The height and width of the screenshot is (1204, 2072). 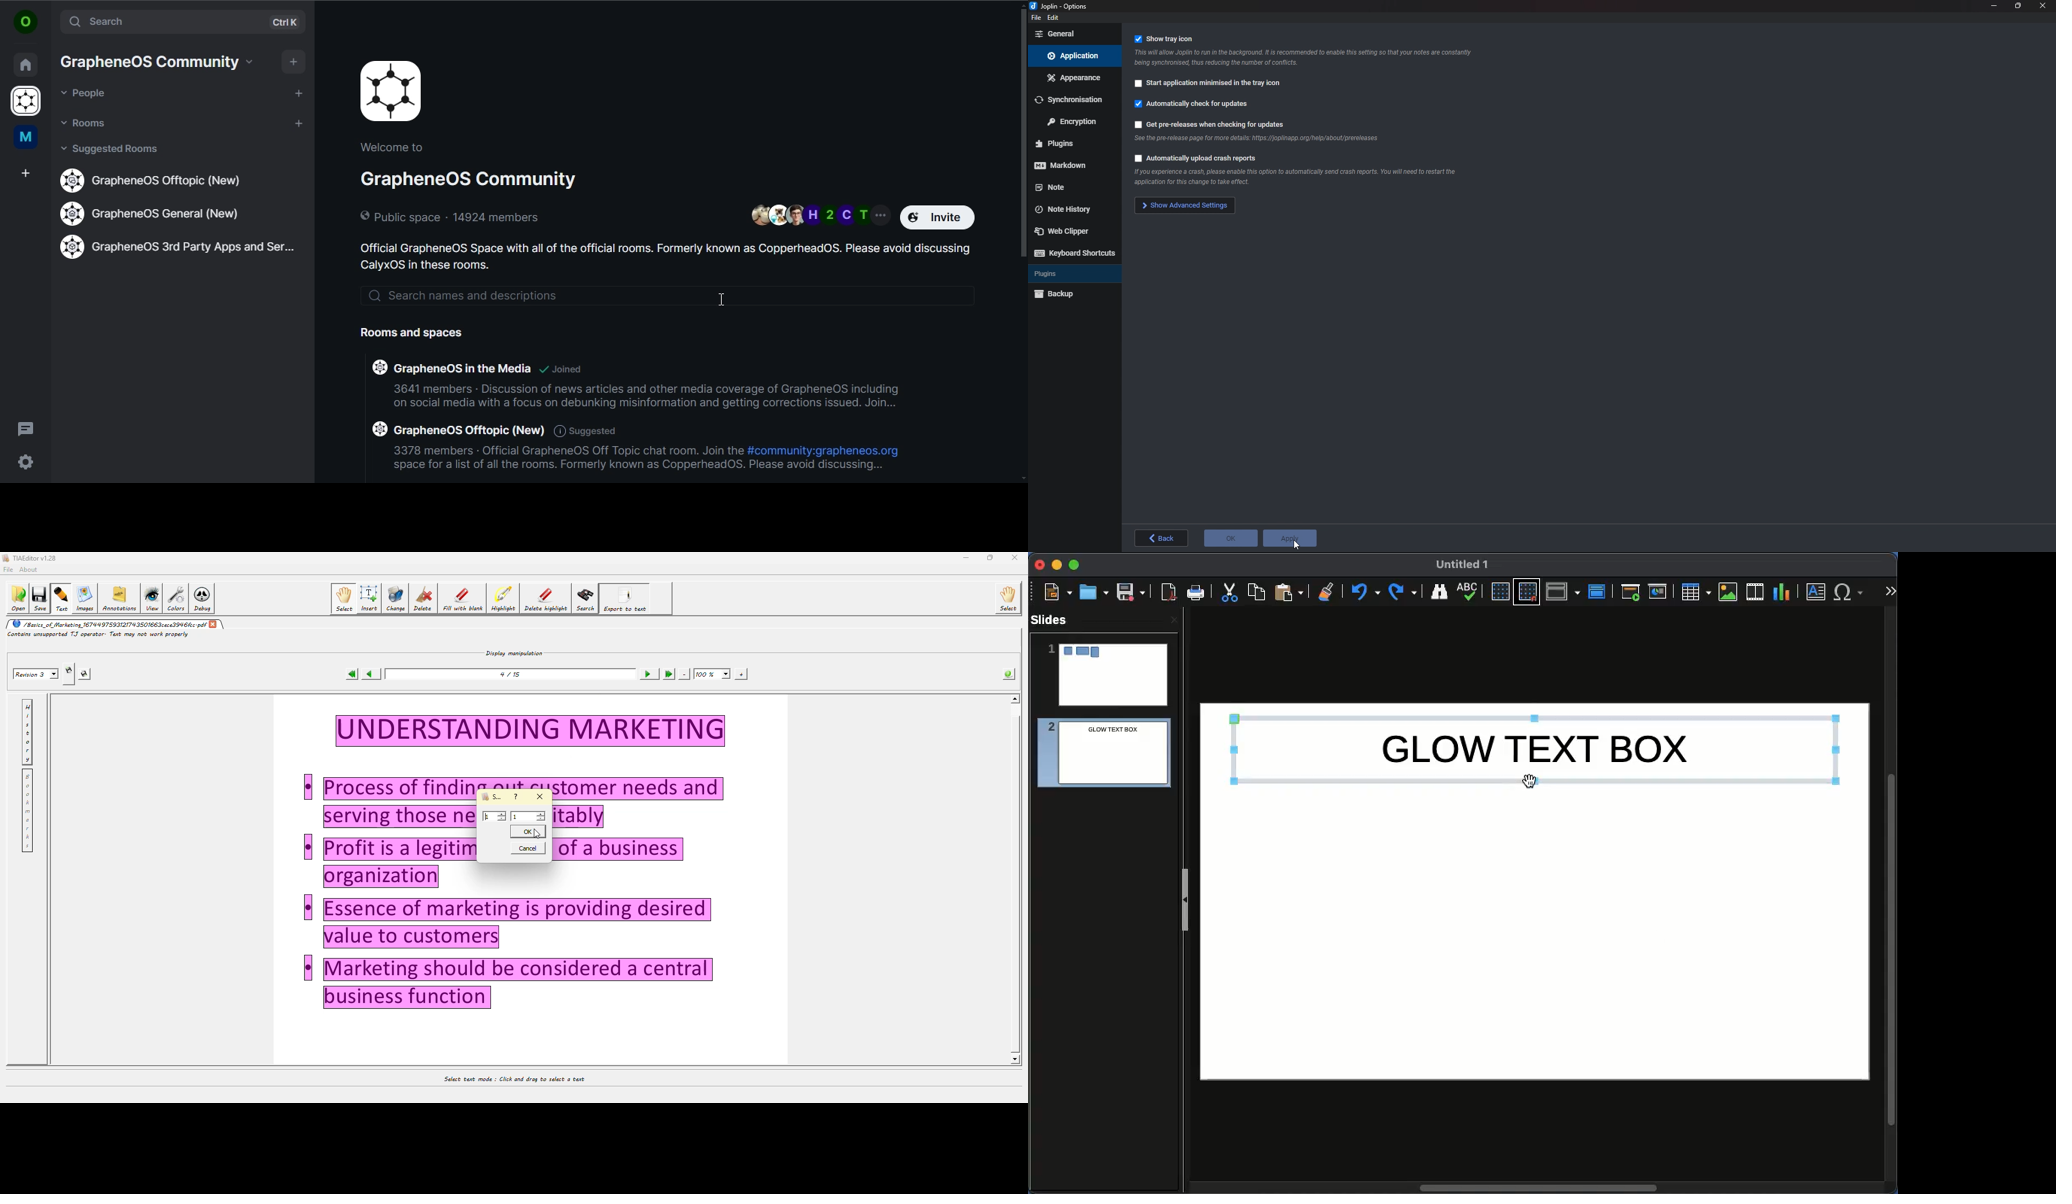 I want to click on back, so click(x=1163, y=539).